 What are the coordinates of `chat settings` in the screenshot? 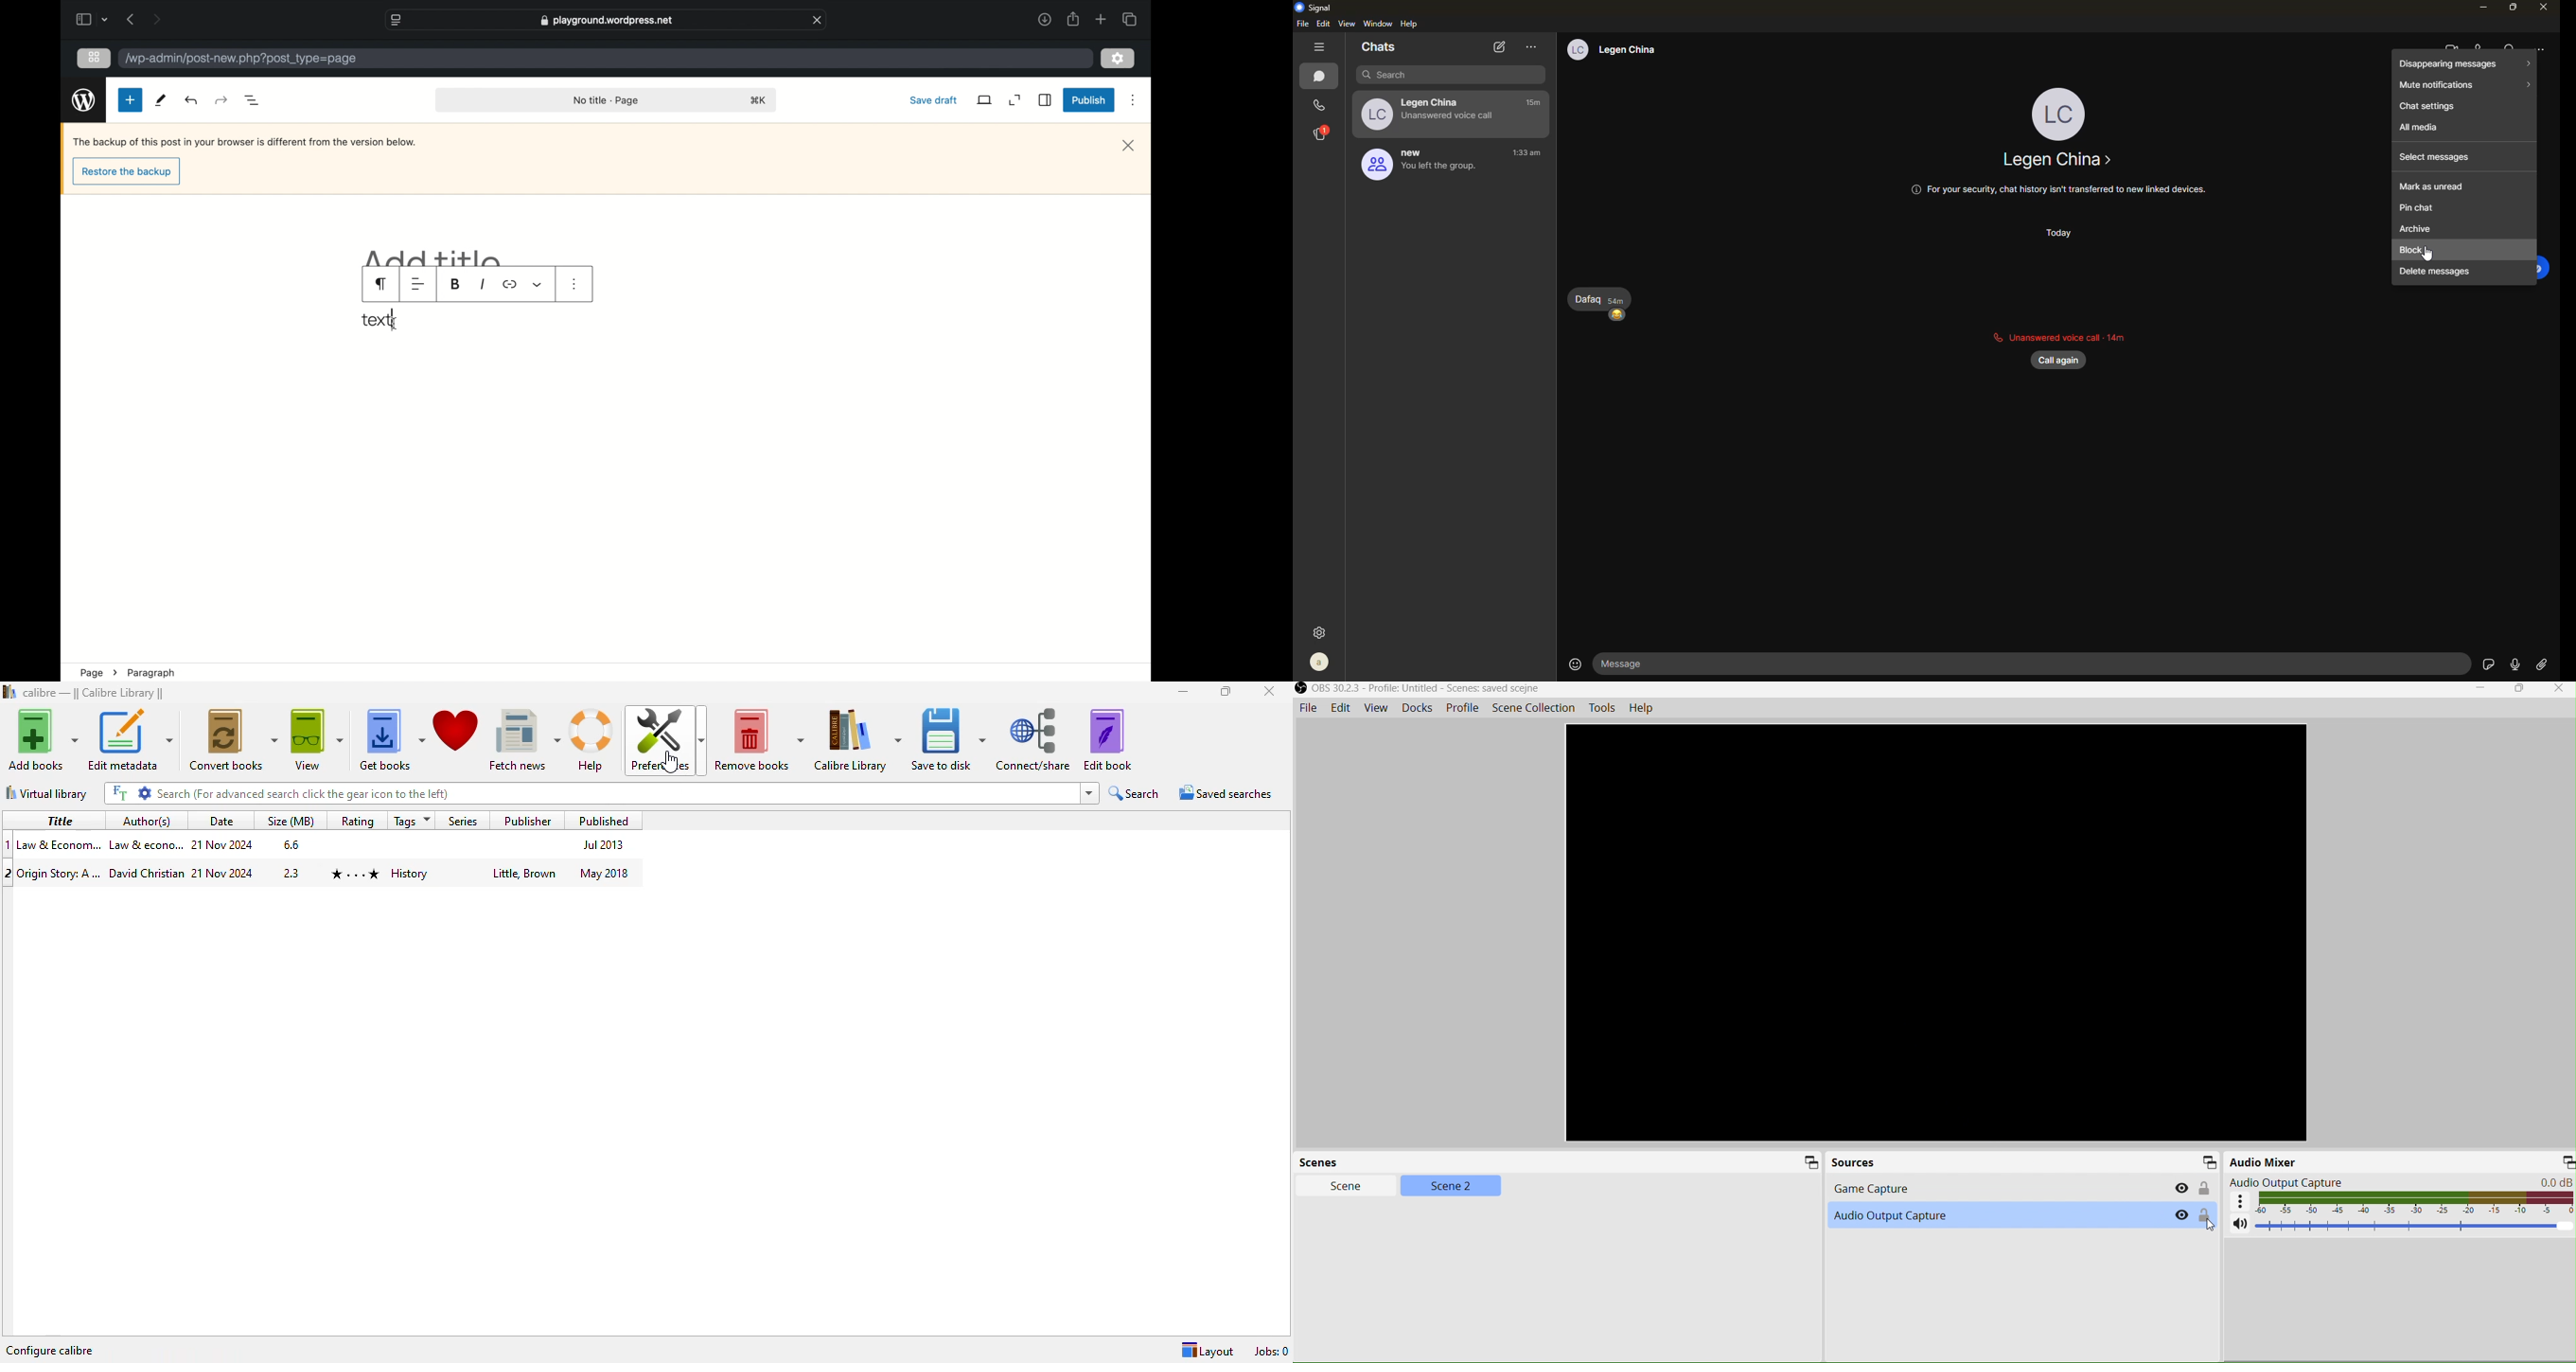 It's located at (2428, 107).